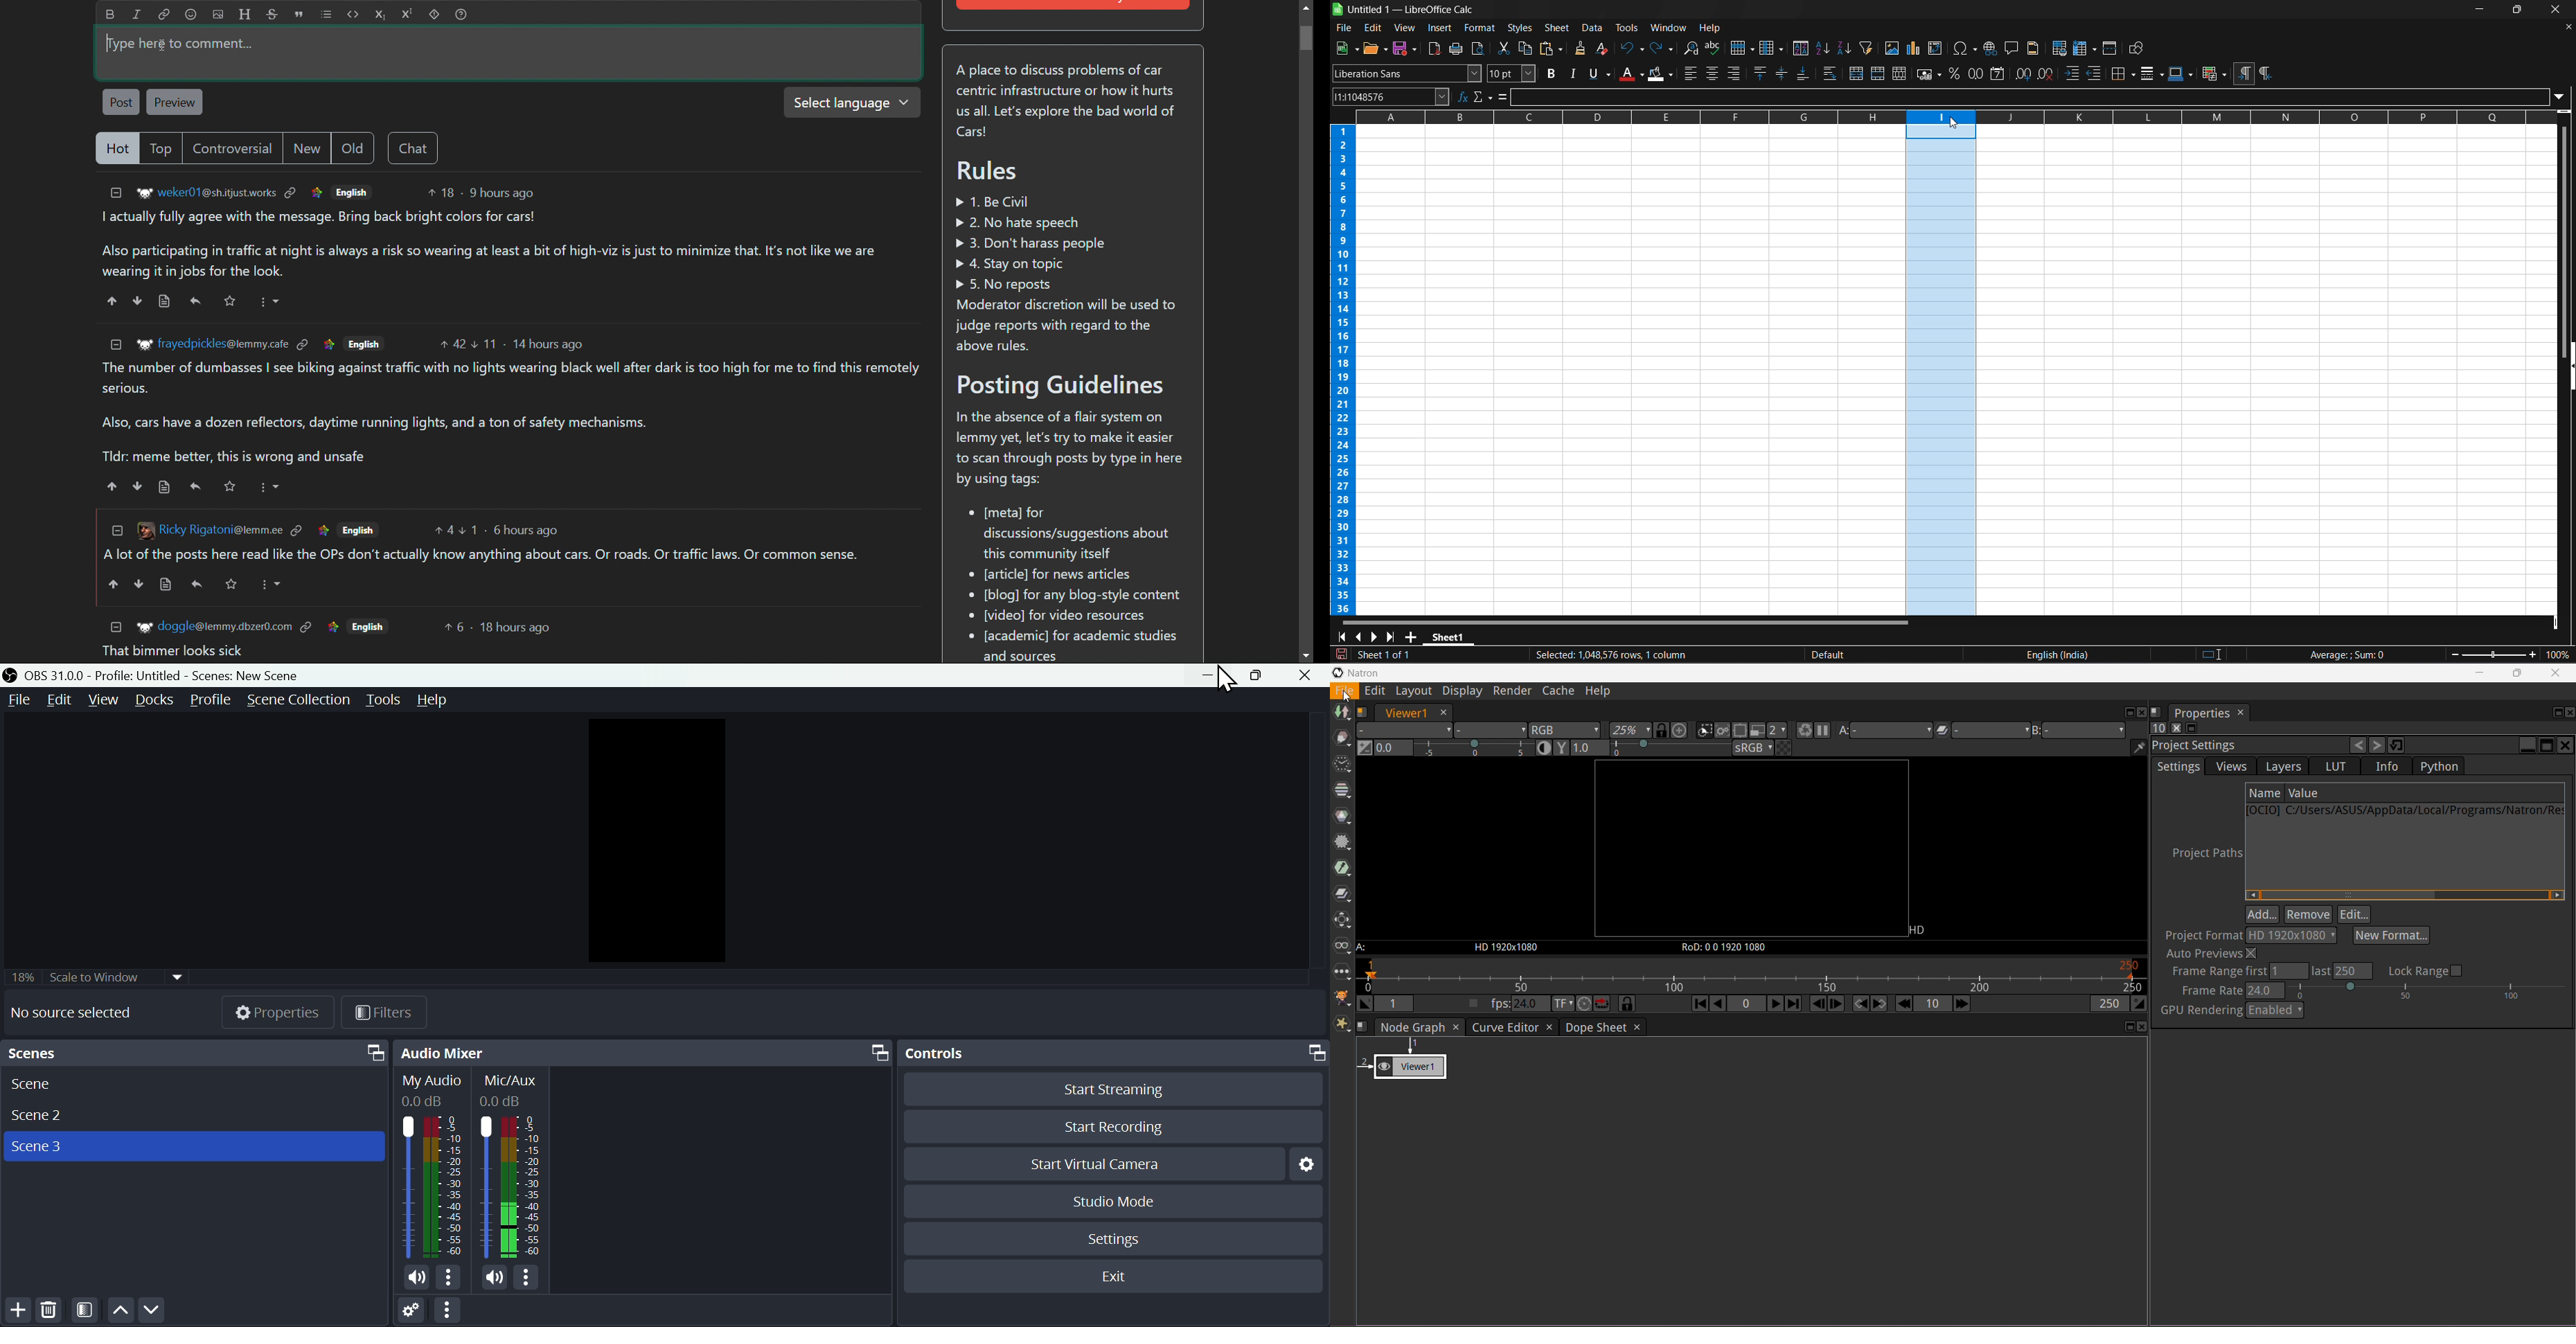 Image resolution: width=2576 pixels, height=1344 pixels. Describe the element at coordinates (443, 530) in the screenshot. I see `upvotes 4` at that location.